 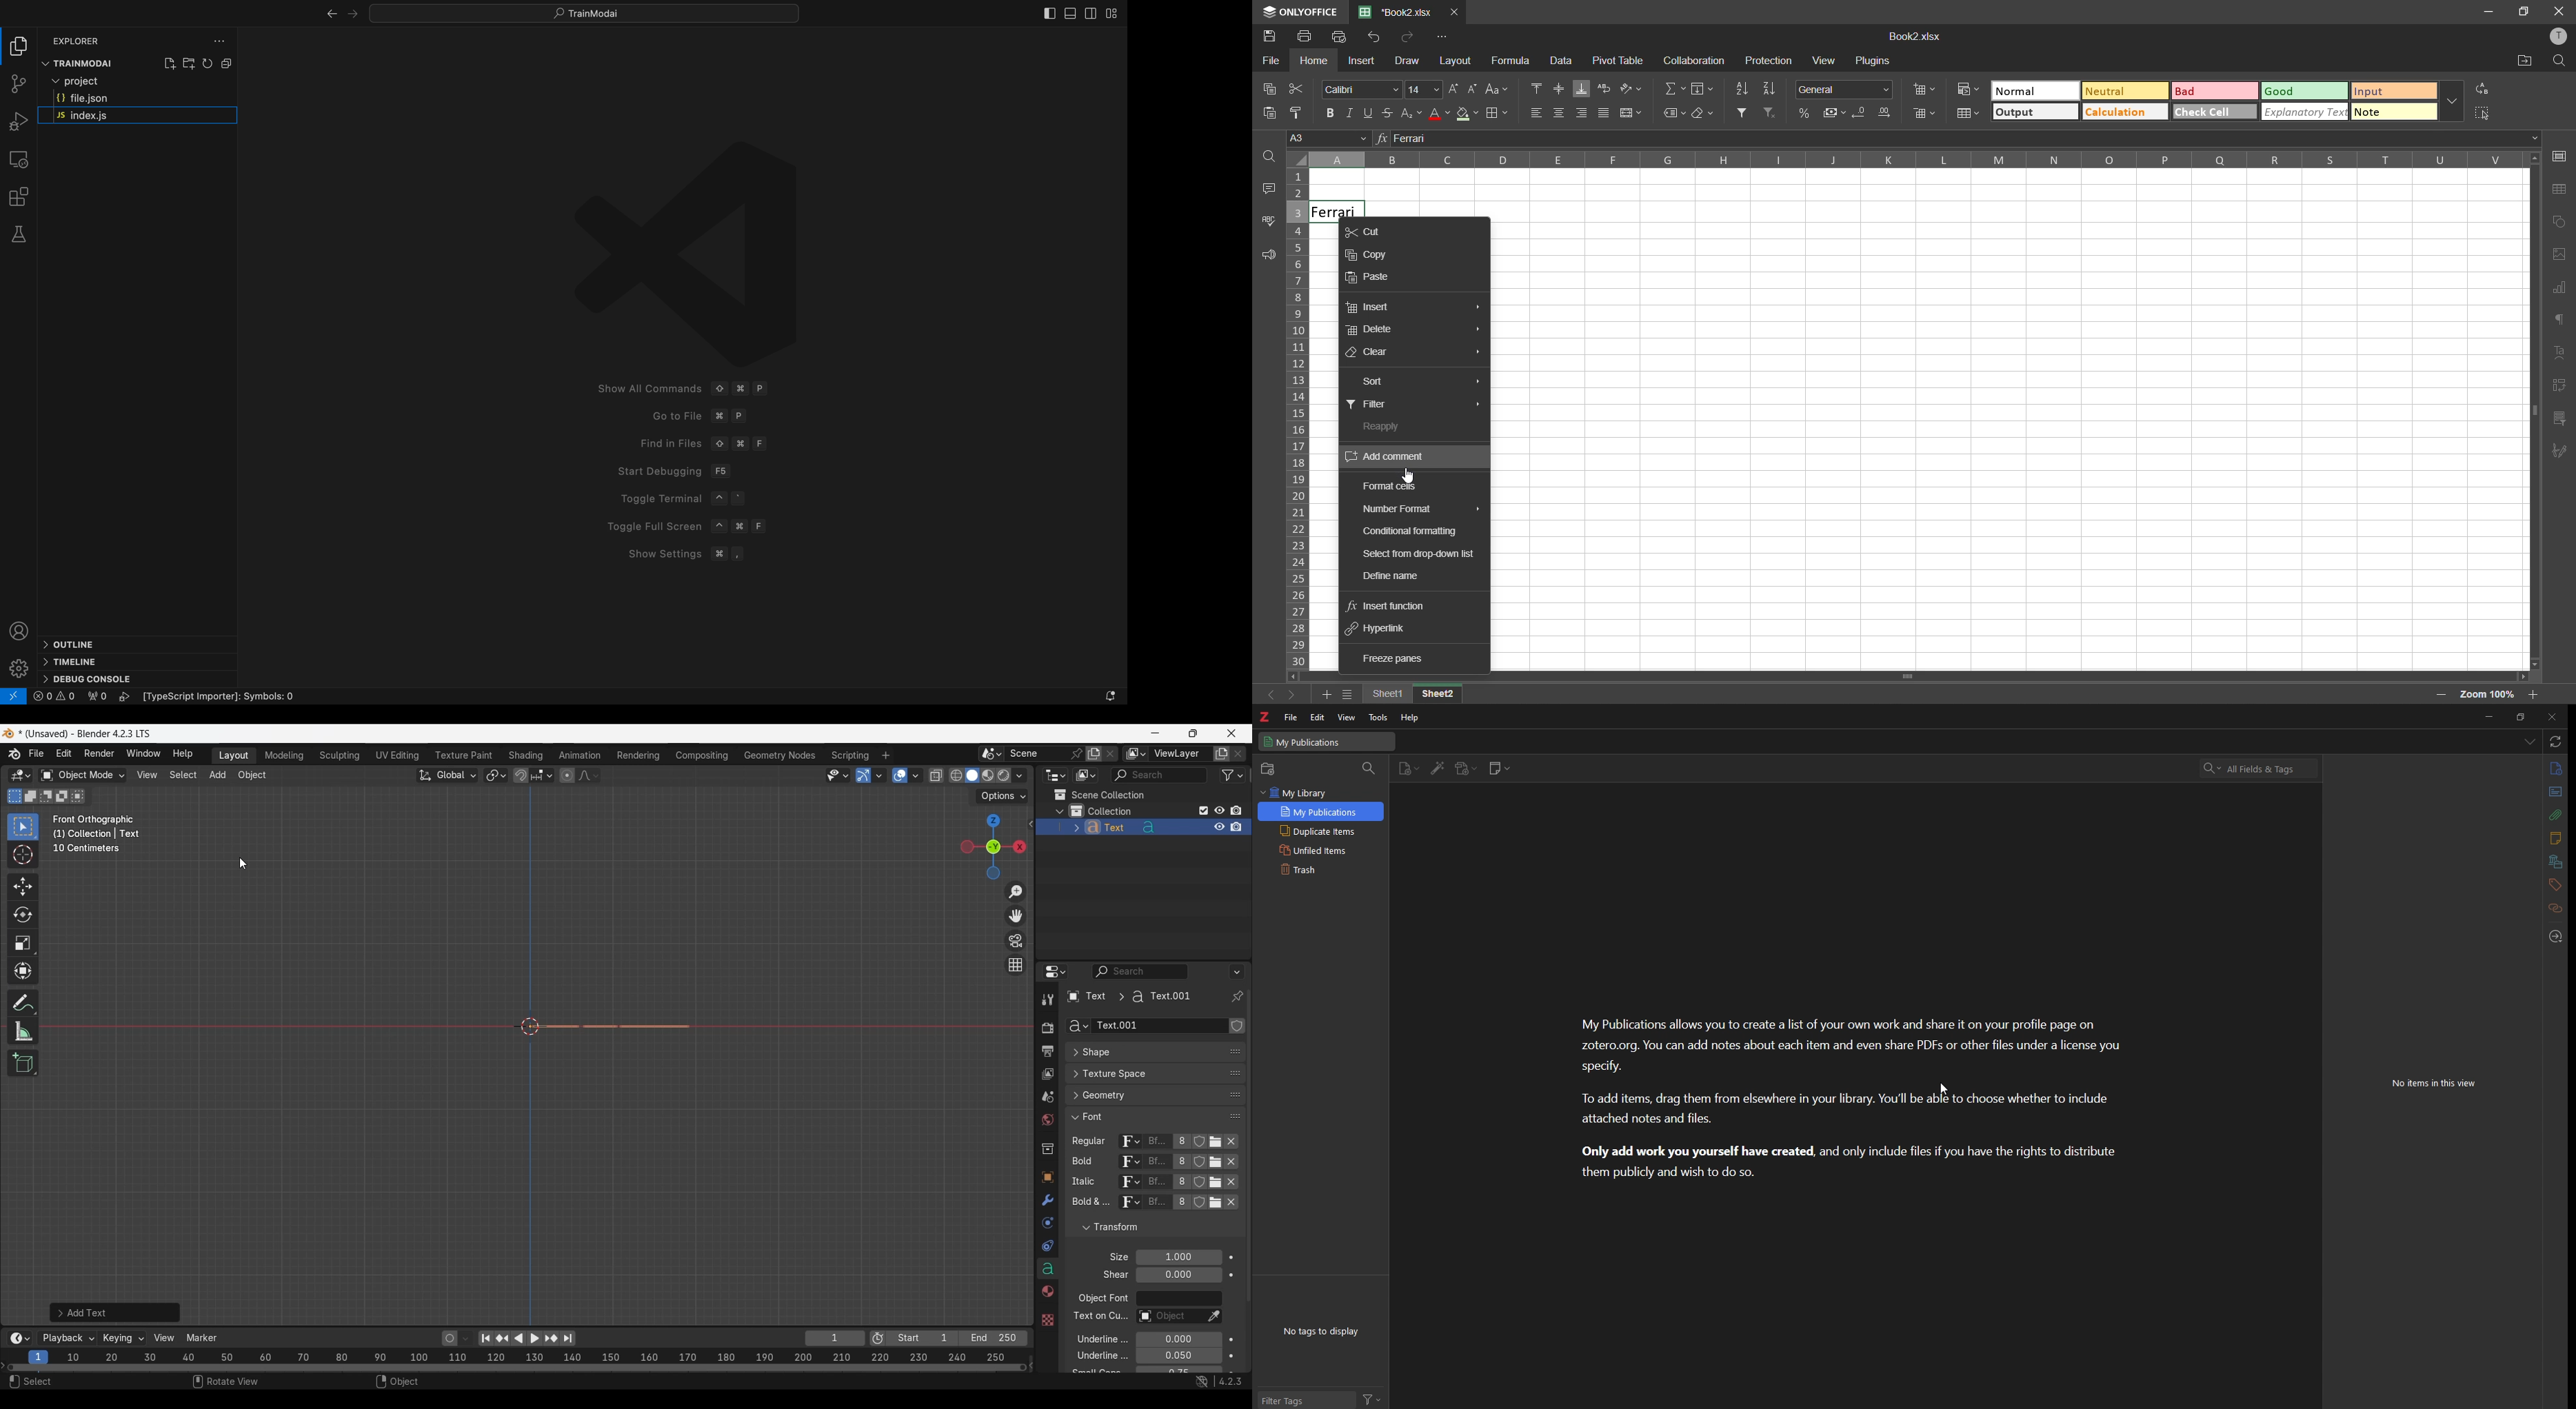 I want to click on define name, so click(x=1393, y=576).